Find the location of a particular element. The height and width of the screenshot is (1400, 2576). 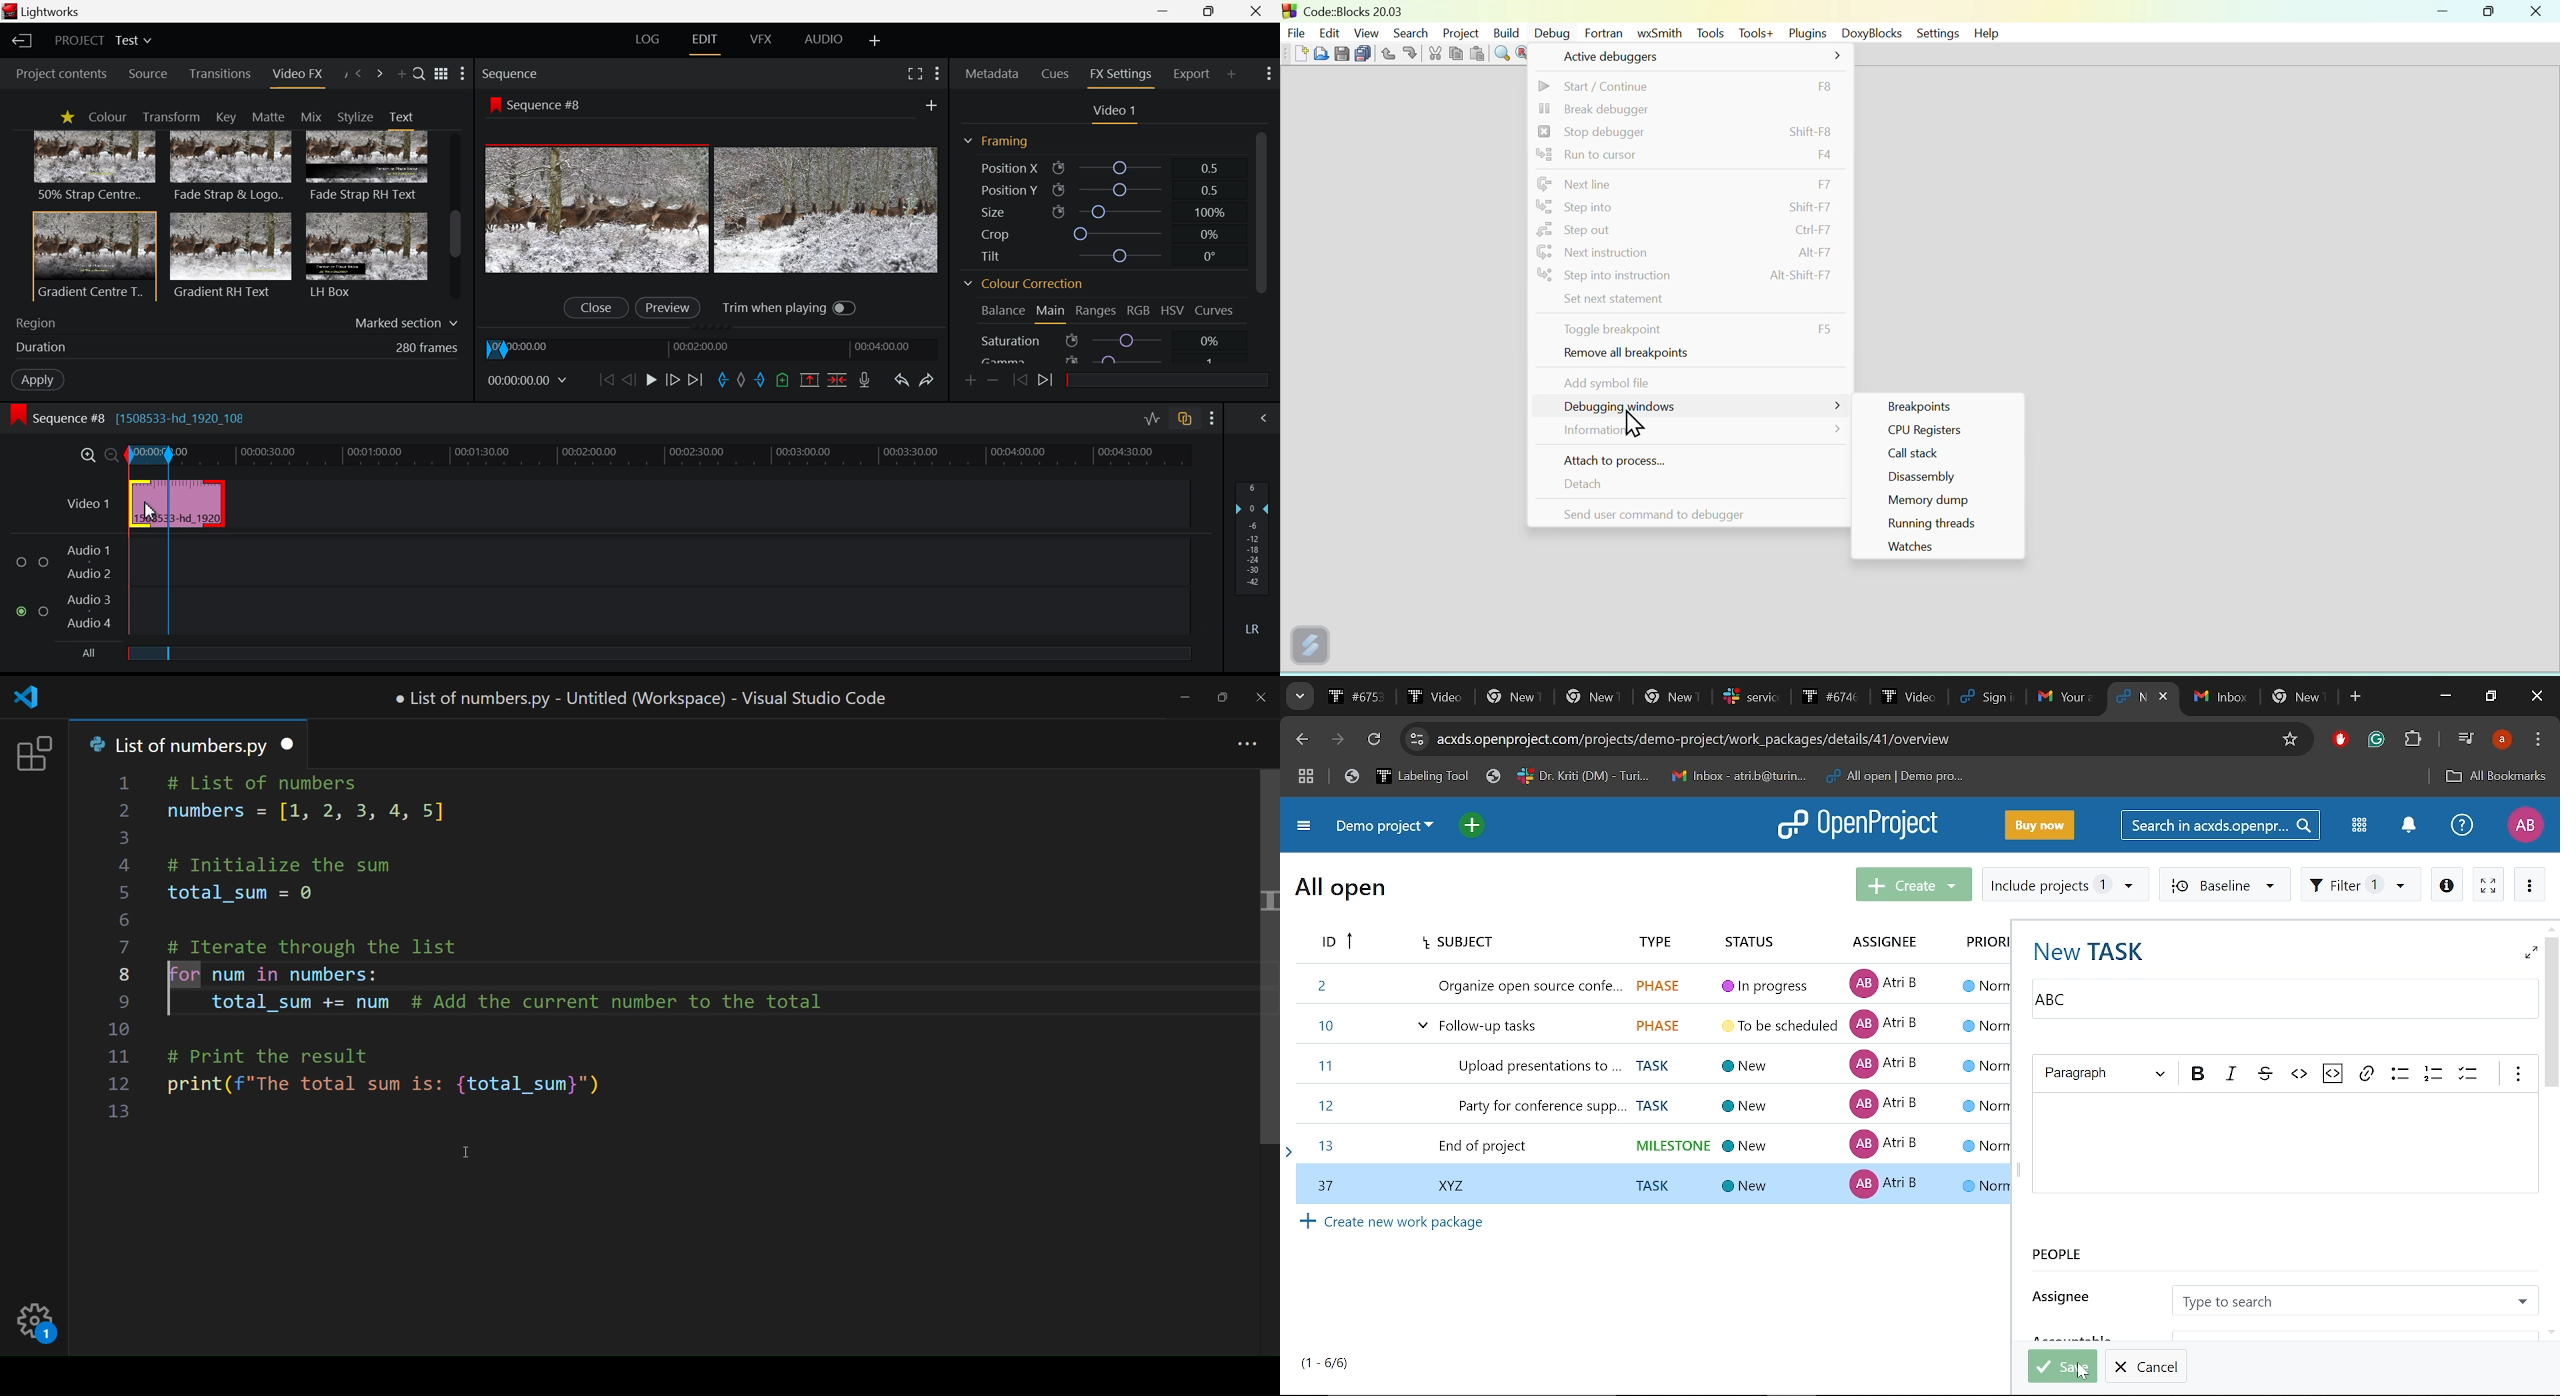

Bookmarks is located at coordinates (1654, 777).